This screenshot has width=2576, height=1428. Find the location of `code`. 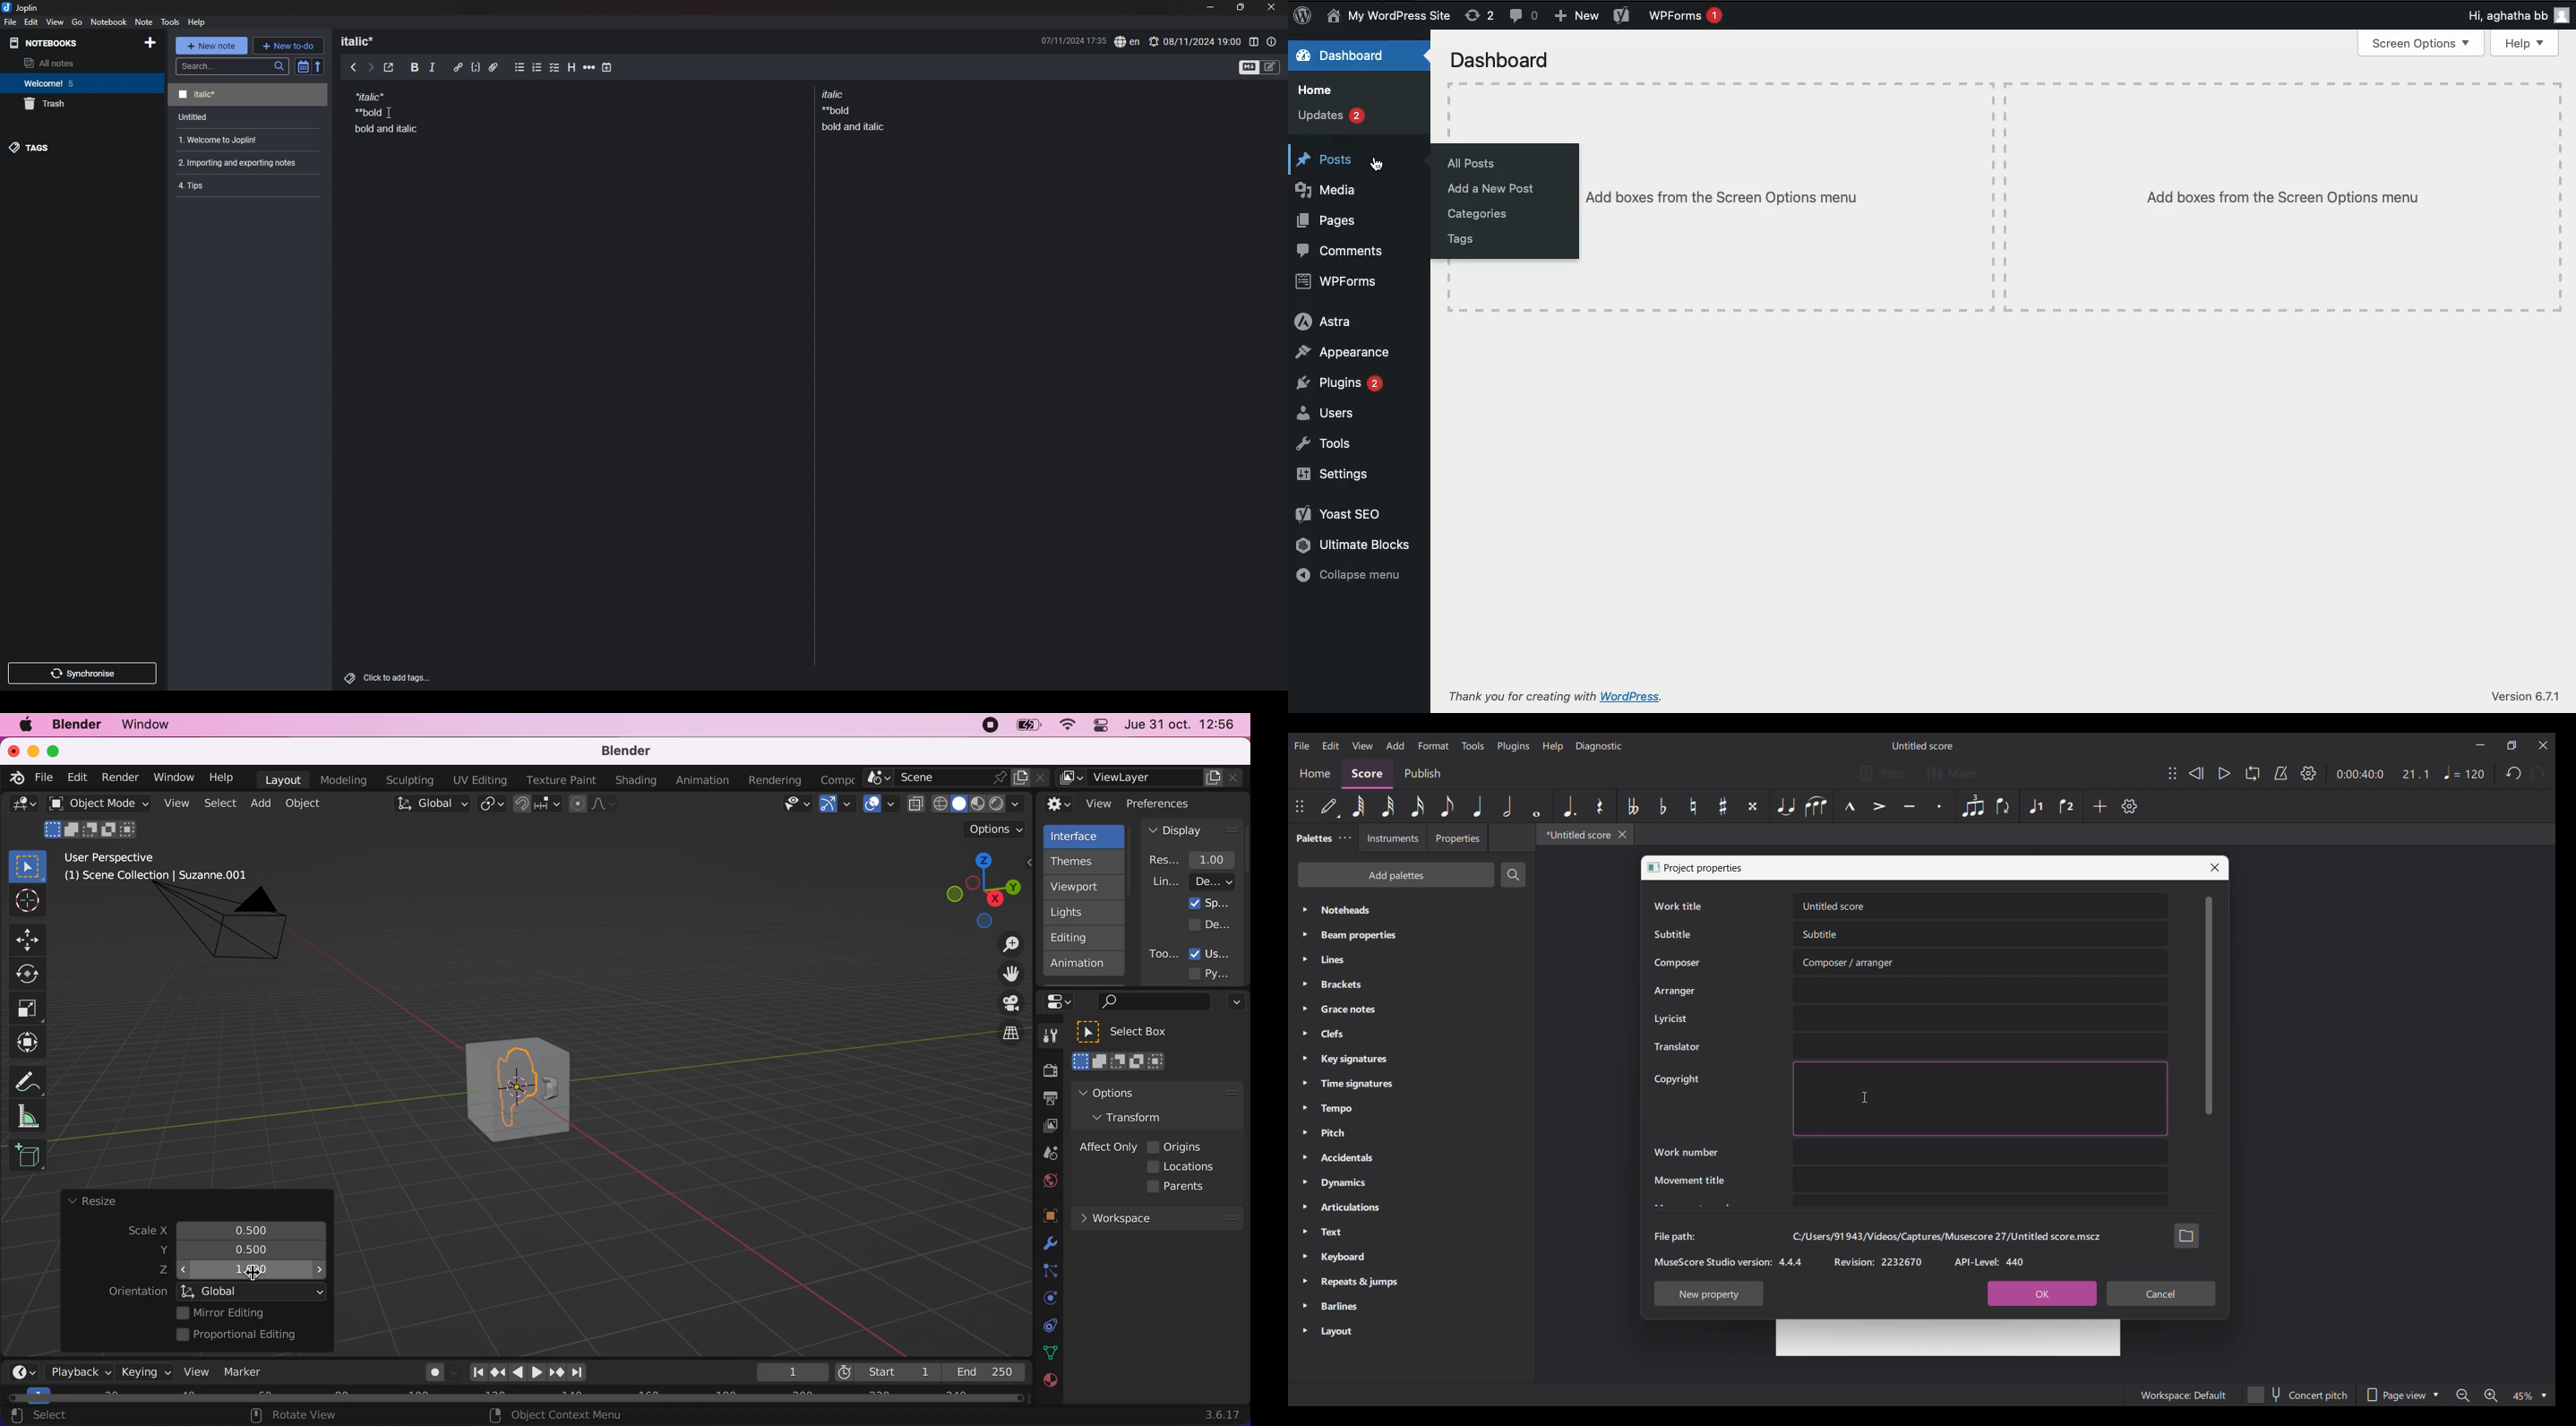

code is located at coordinates (475, 68).